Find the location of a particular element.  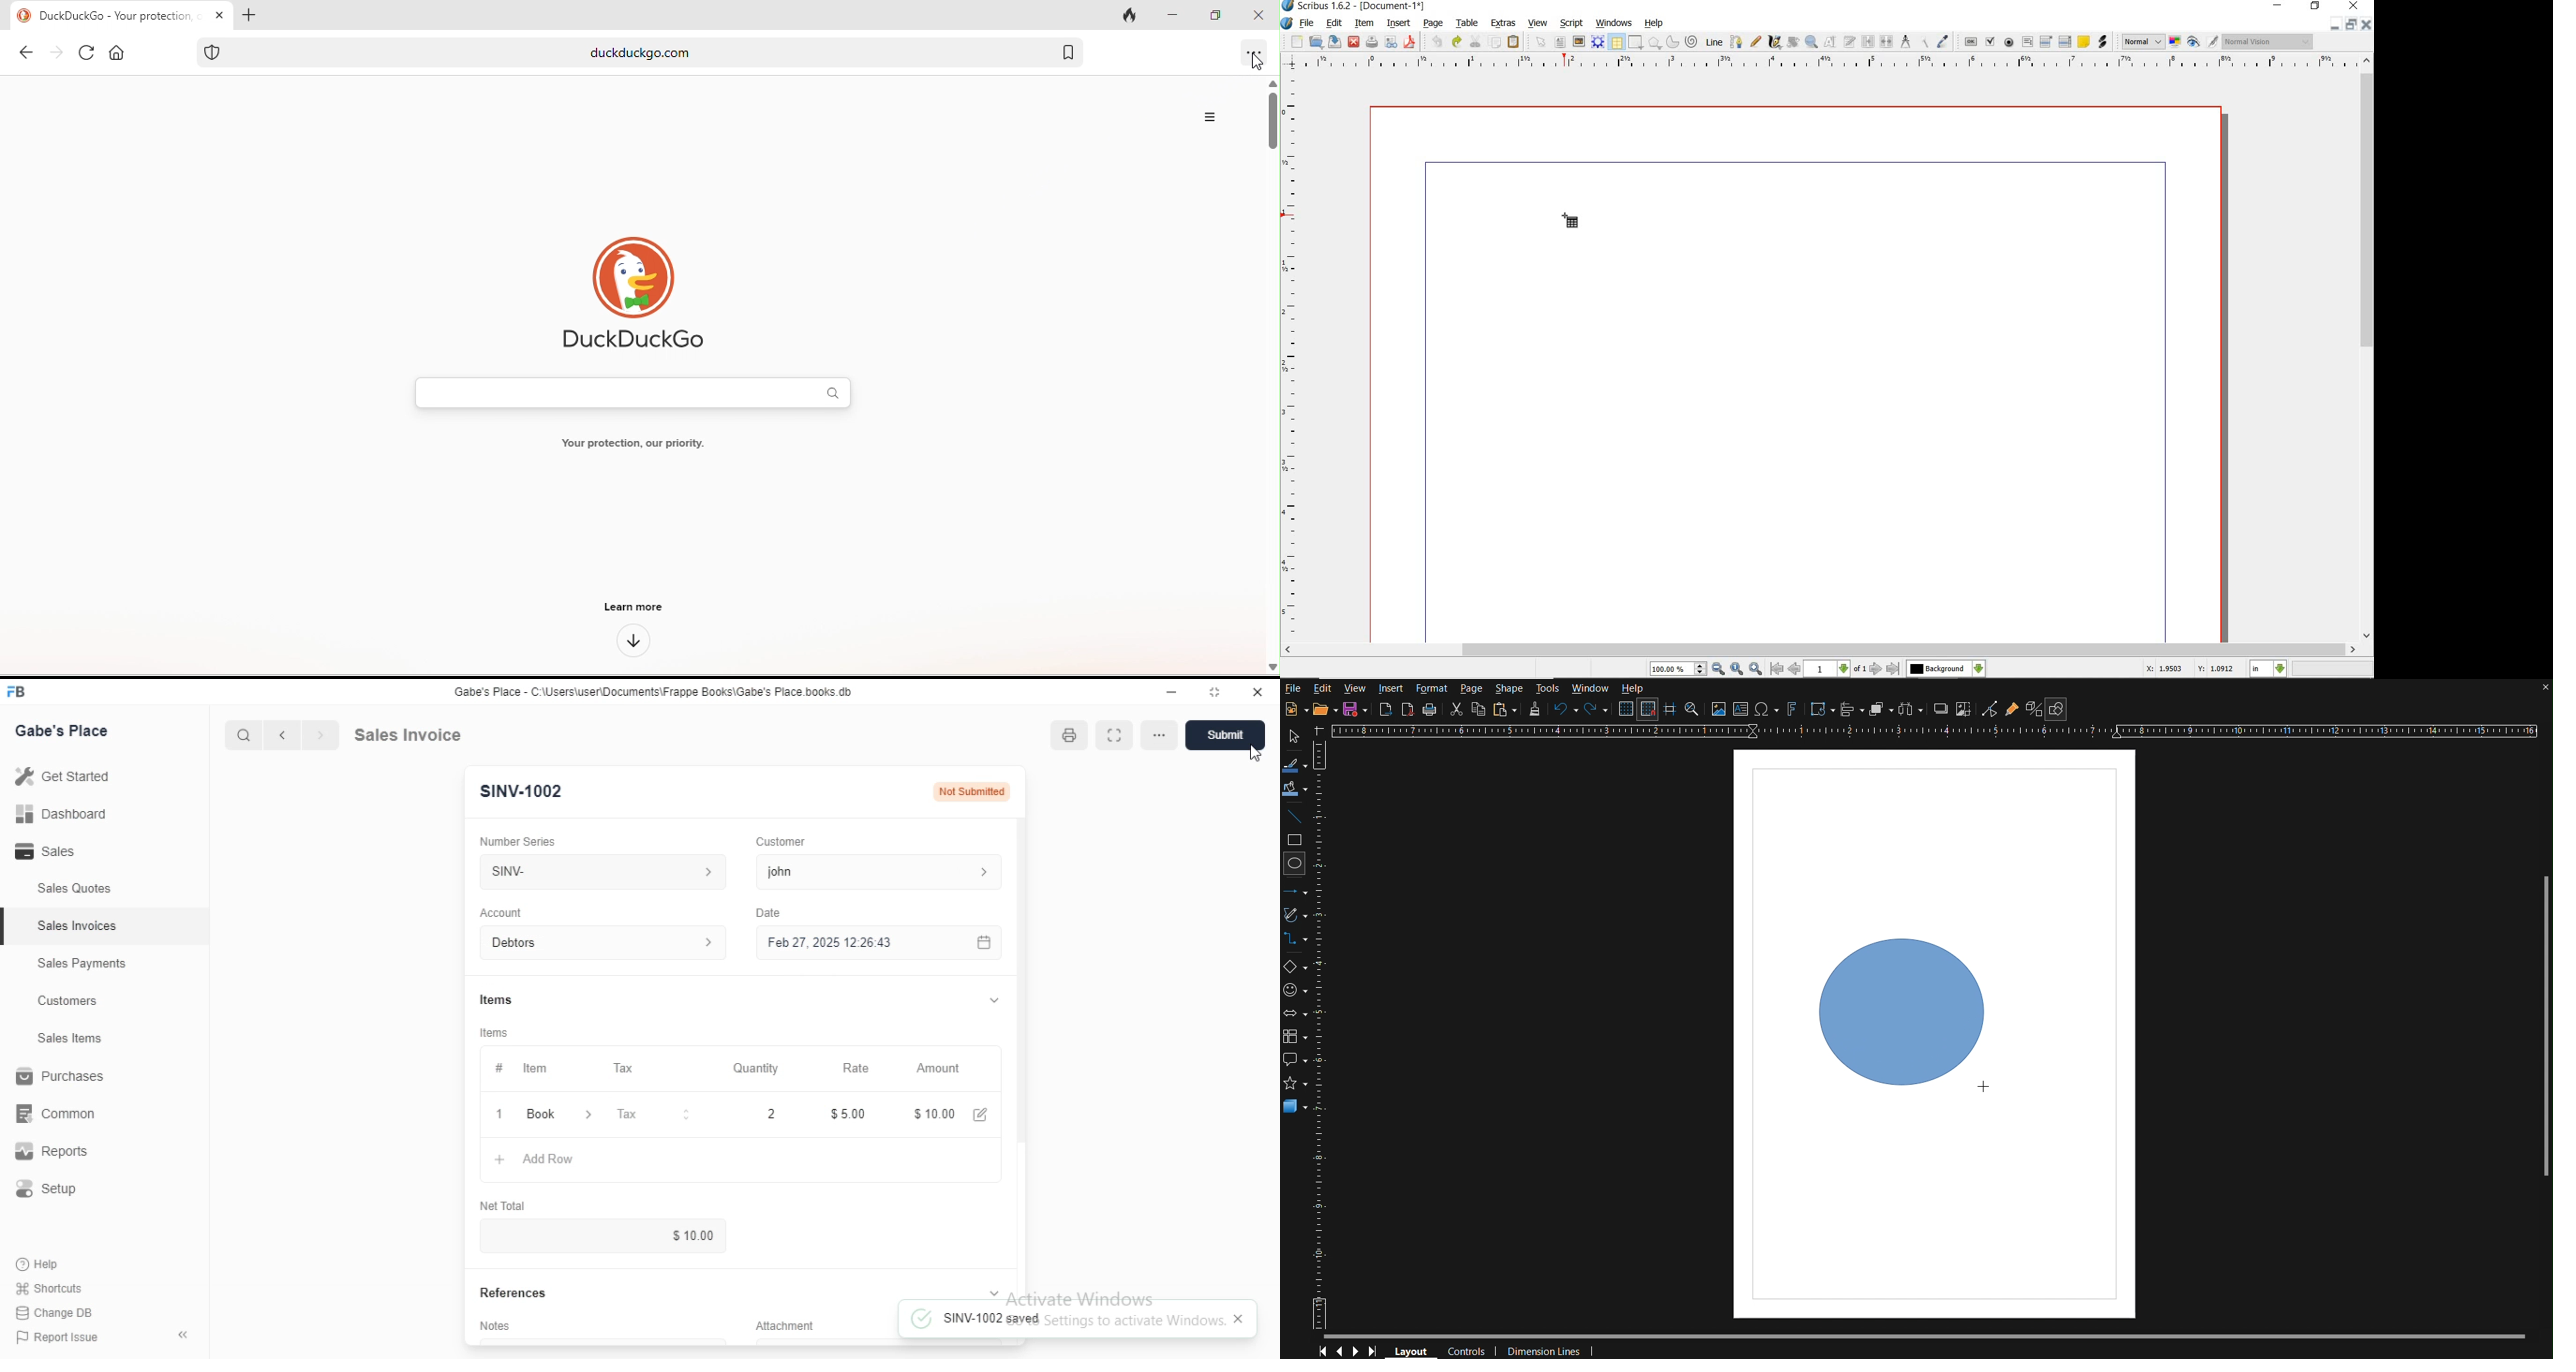

select current page level is located at coordinates (1836, 670).